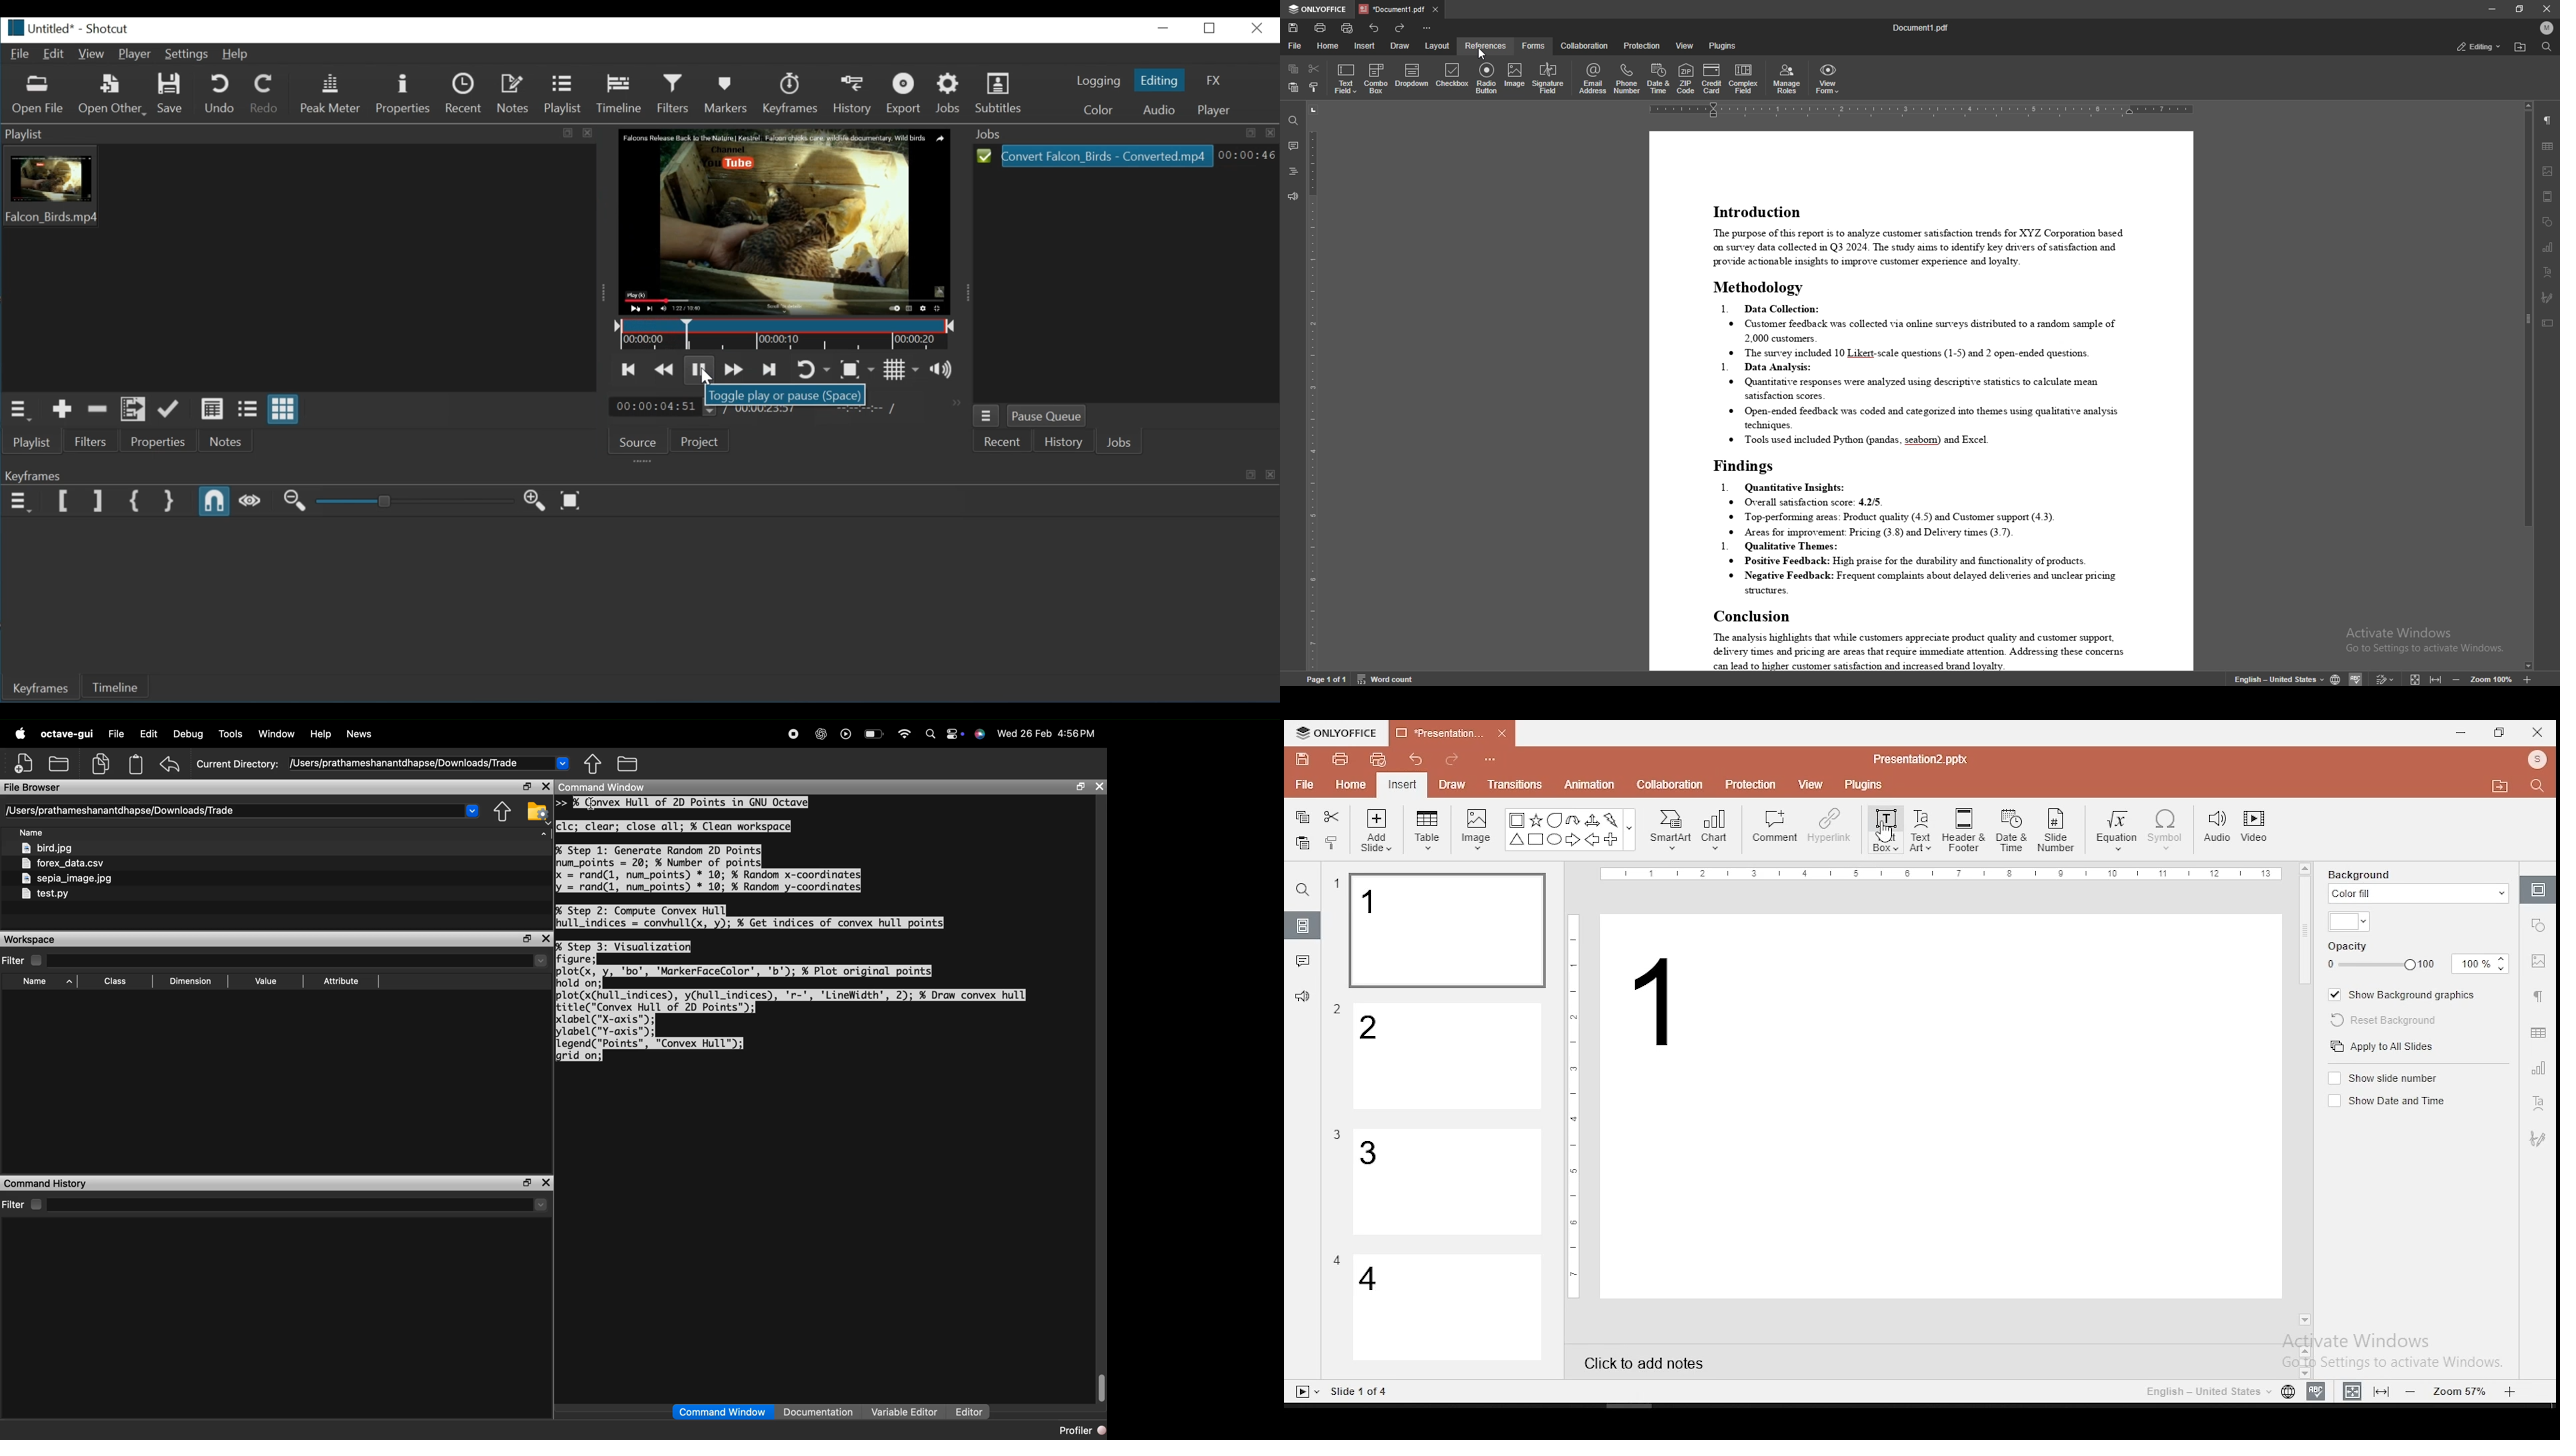 The width and height of the screenshot is (2576, 1456). I want to click on Update, so click(167, 409).